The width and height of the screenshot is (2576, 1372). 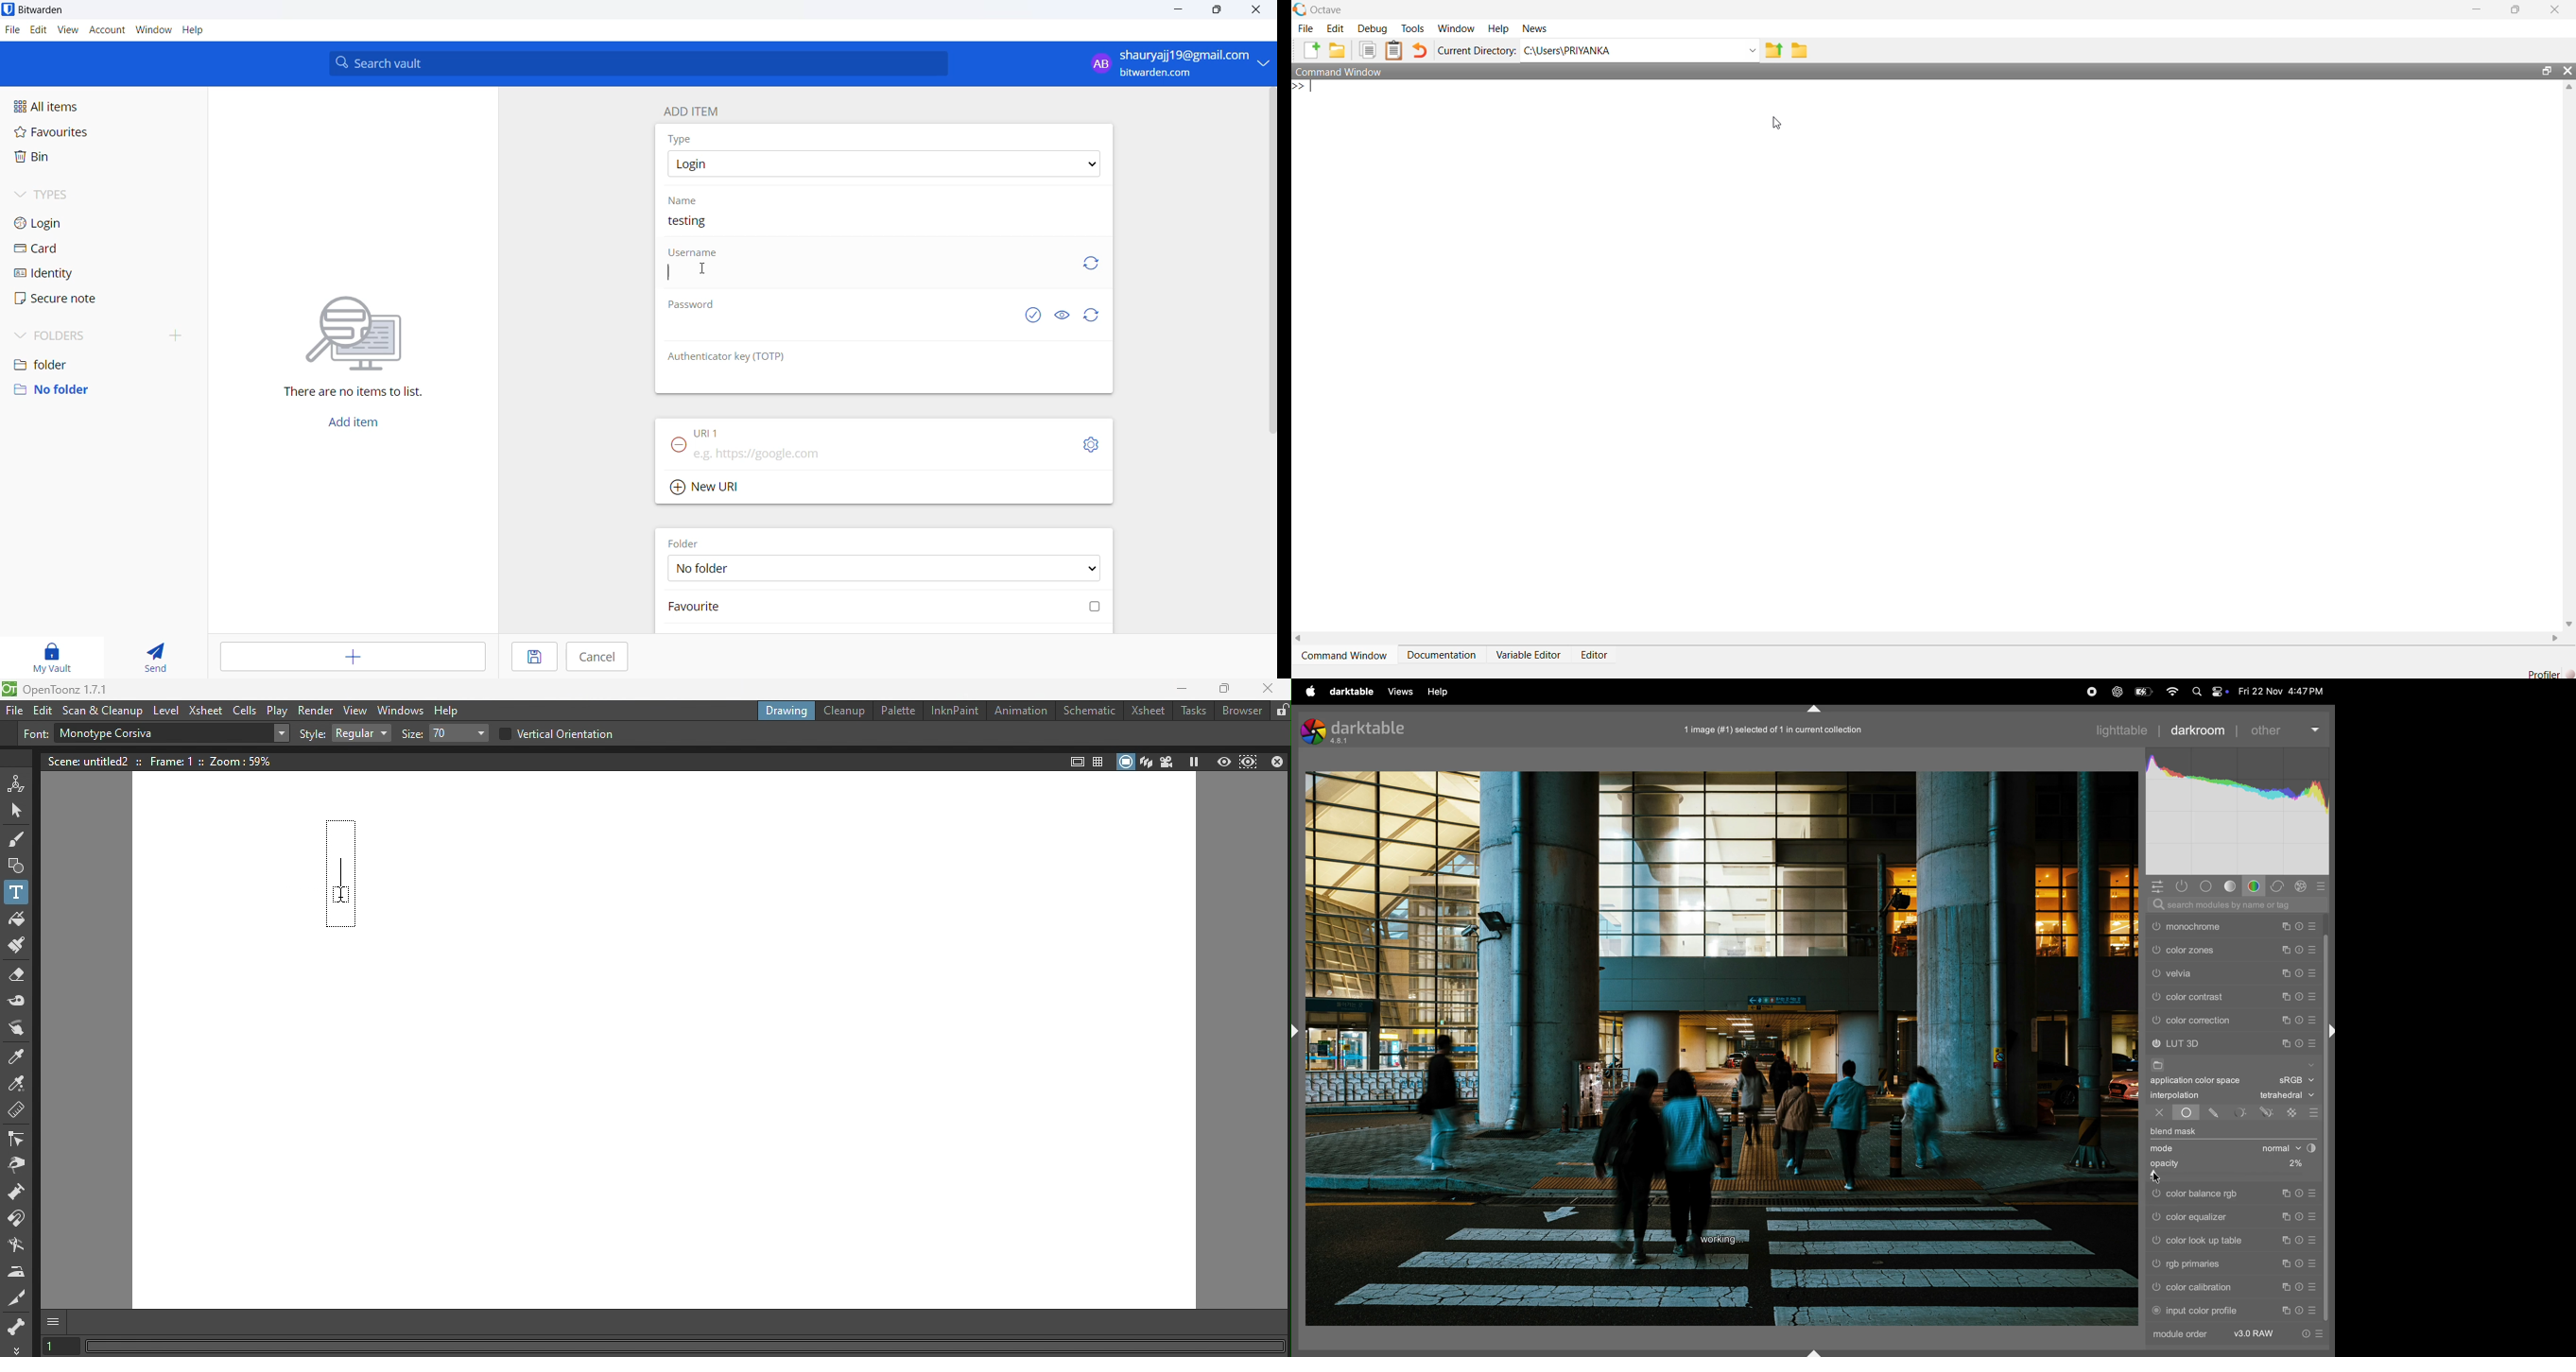 What do you see at coordinates (2282, 924) in the screenshot?
I see `multiple intance actions` at bounding box center [2282, 924].